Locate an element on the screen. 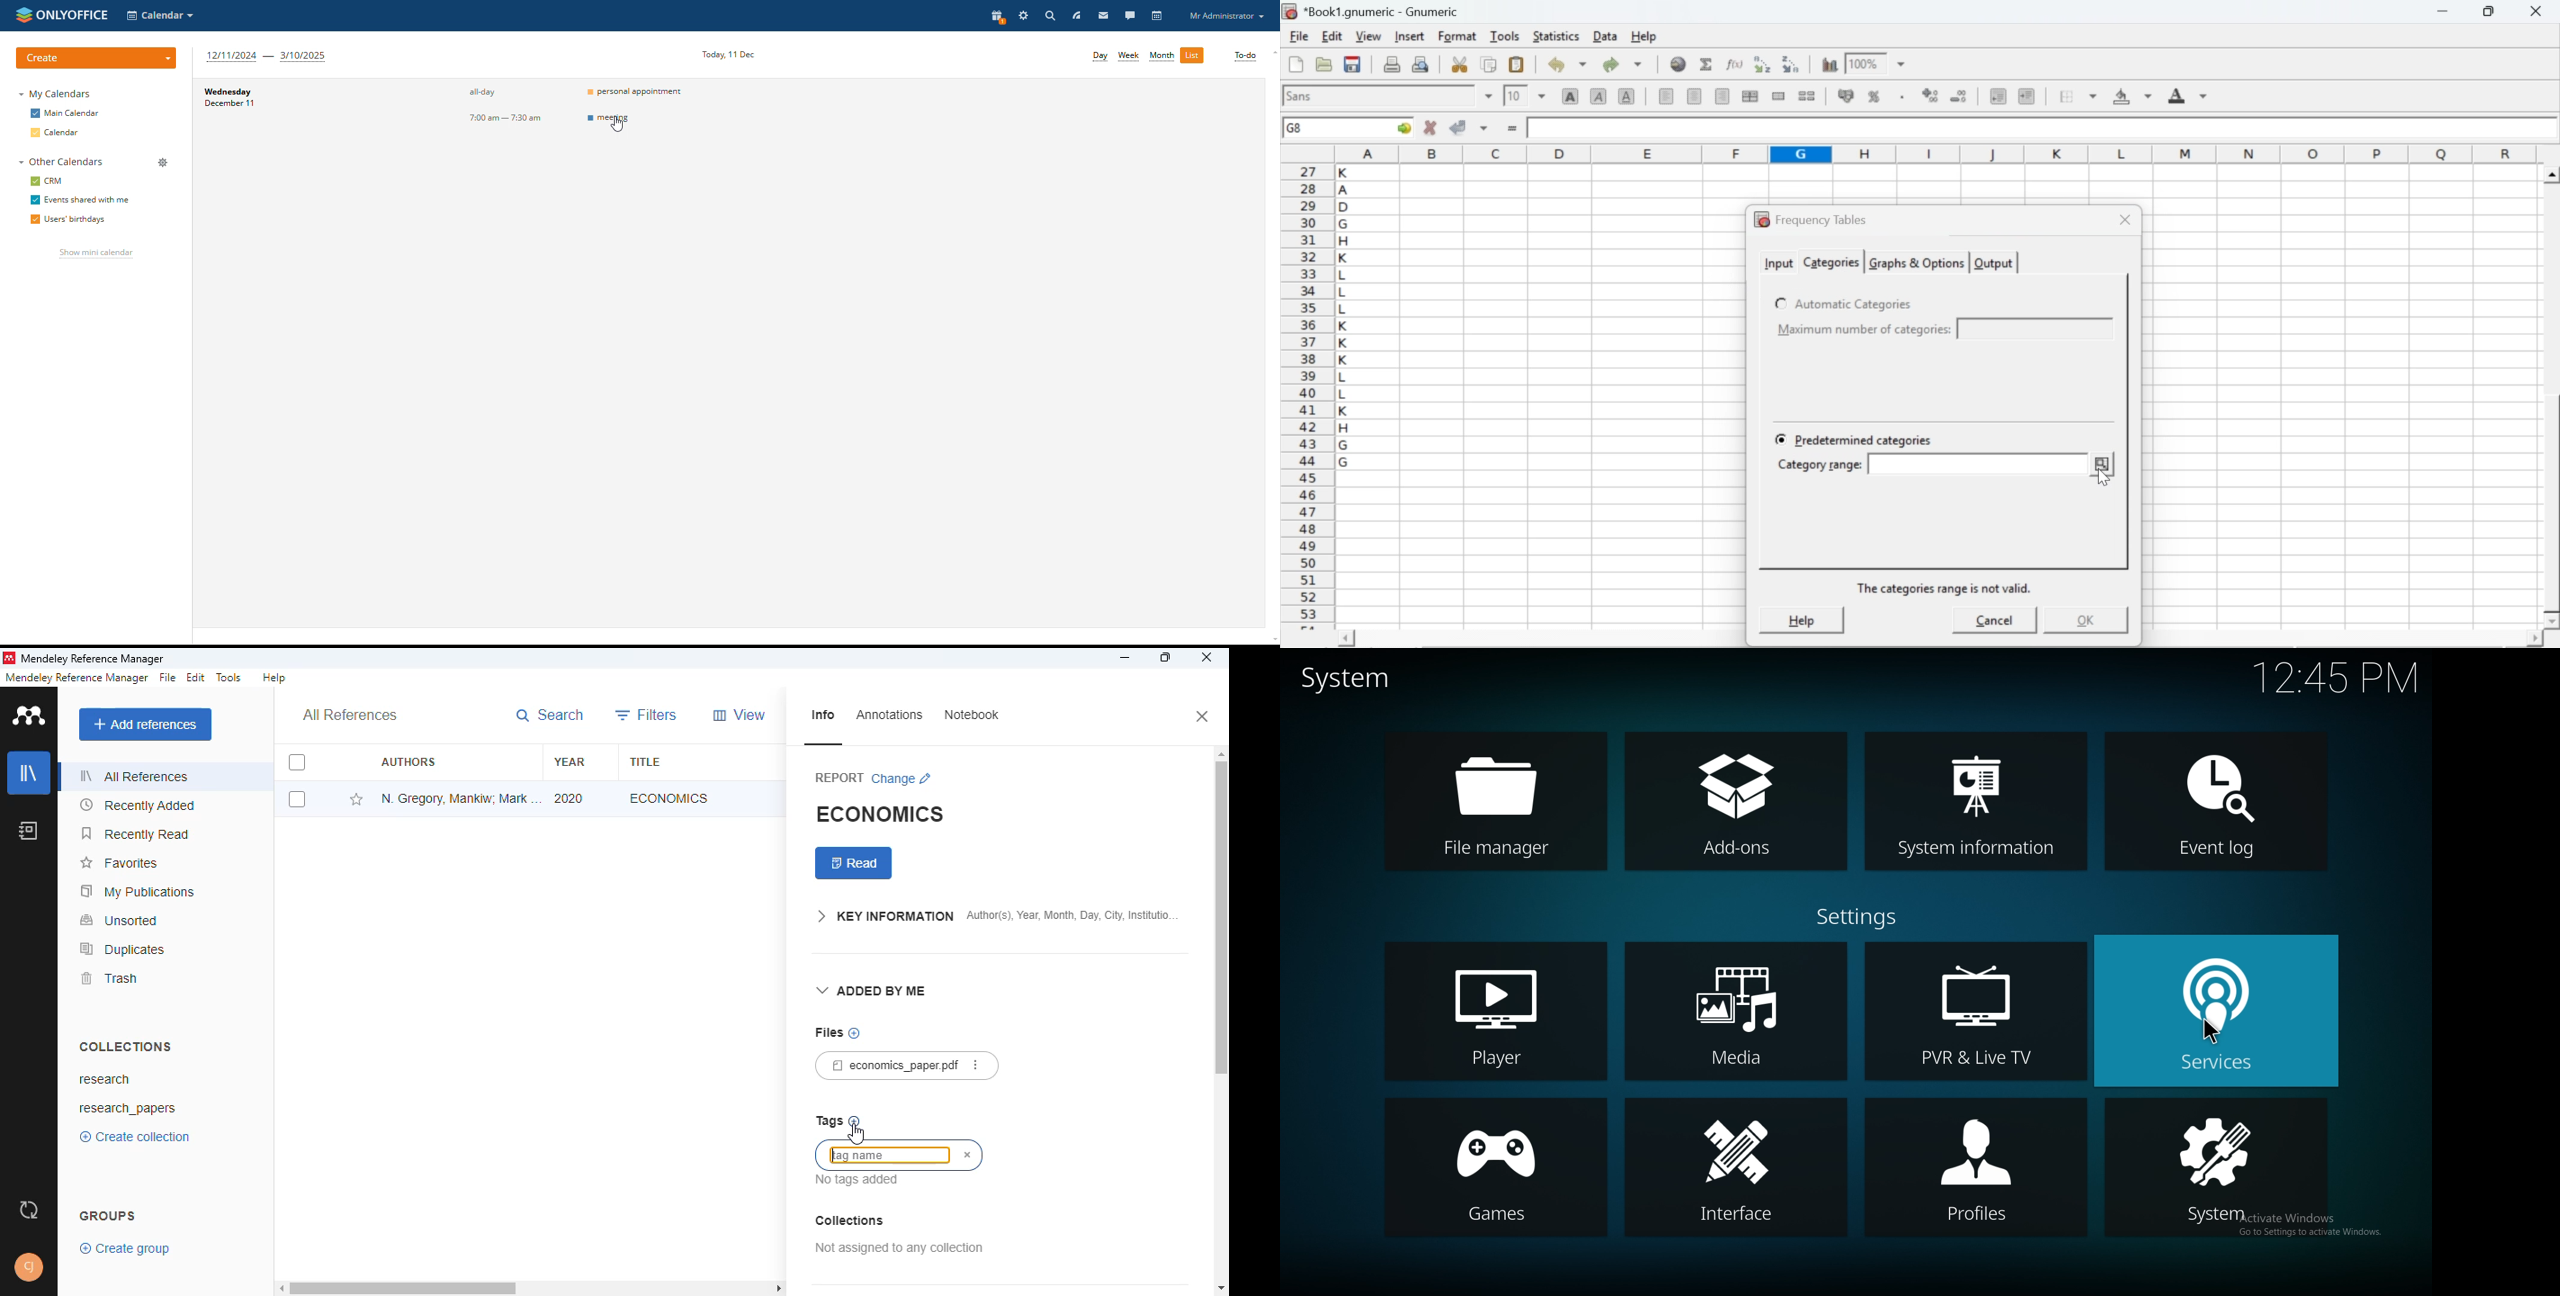 This screenshot has height=1316, width=2576. manage is located at coordinates (163, 164).